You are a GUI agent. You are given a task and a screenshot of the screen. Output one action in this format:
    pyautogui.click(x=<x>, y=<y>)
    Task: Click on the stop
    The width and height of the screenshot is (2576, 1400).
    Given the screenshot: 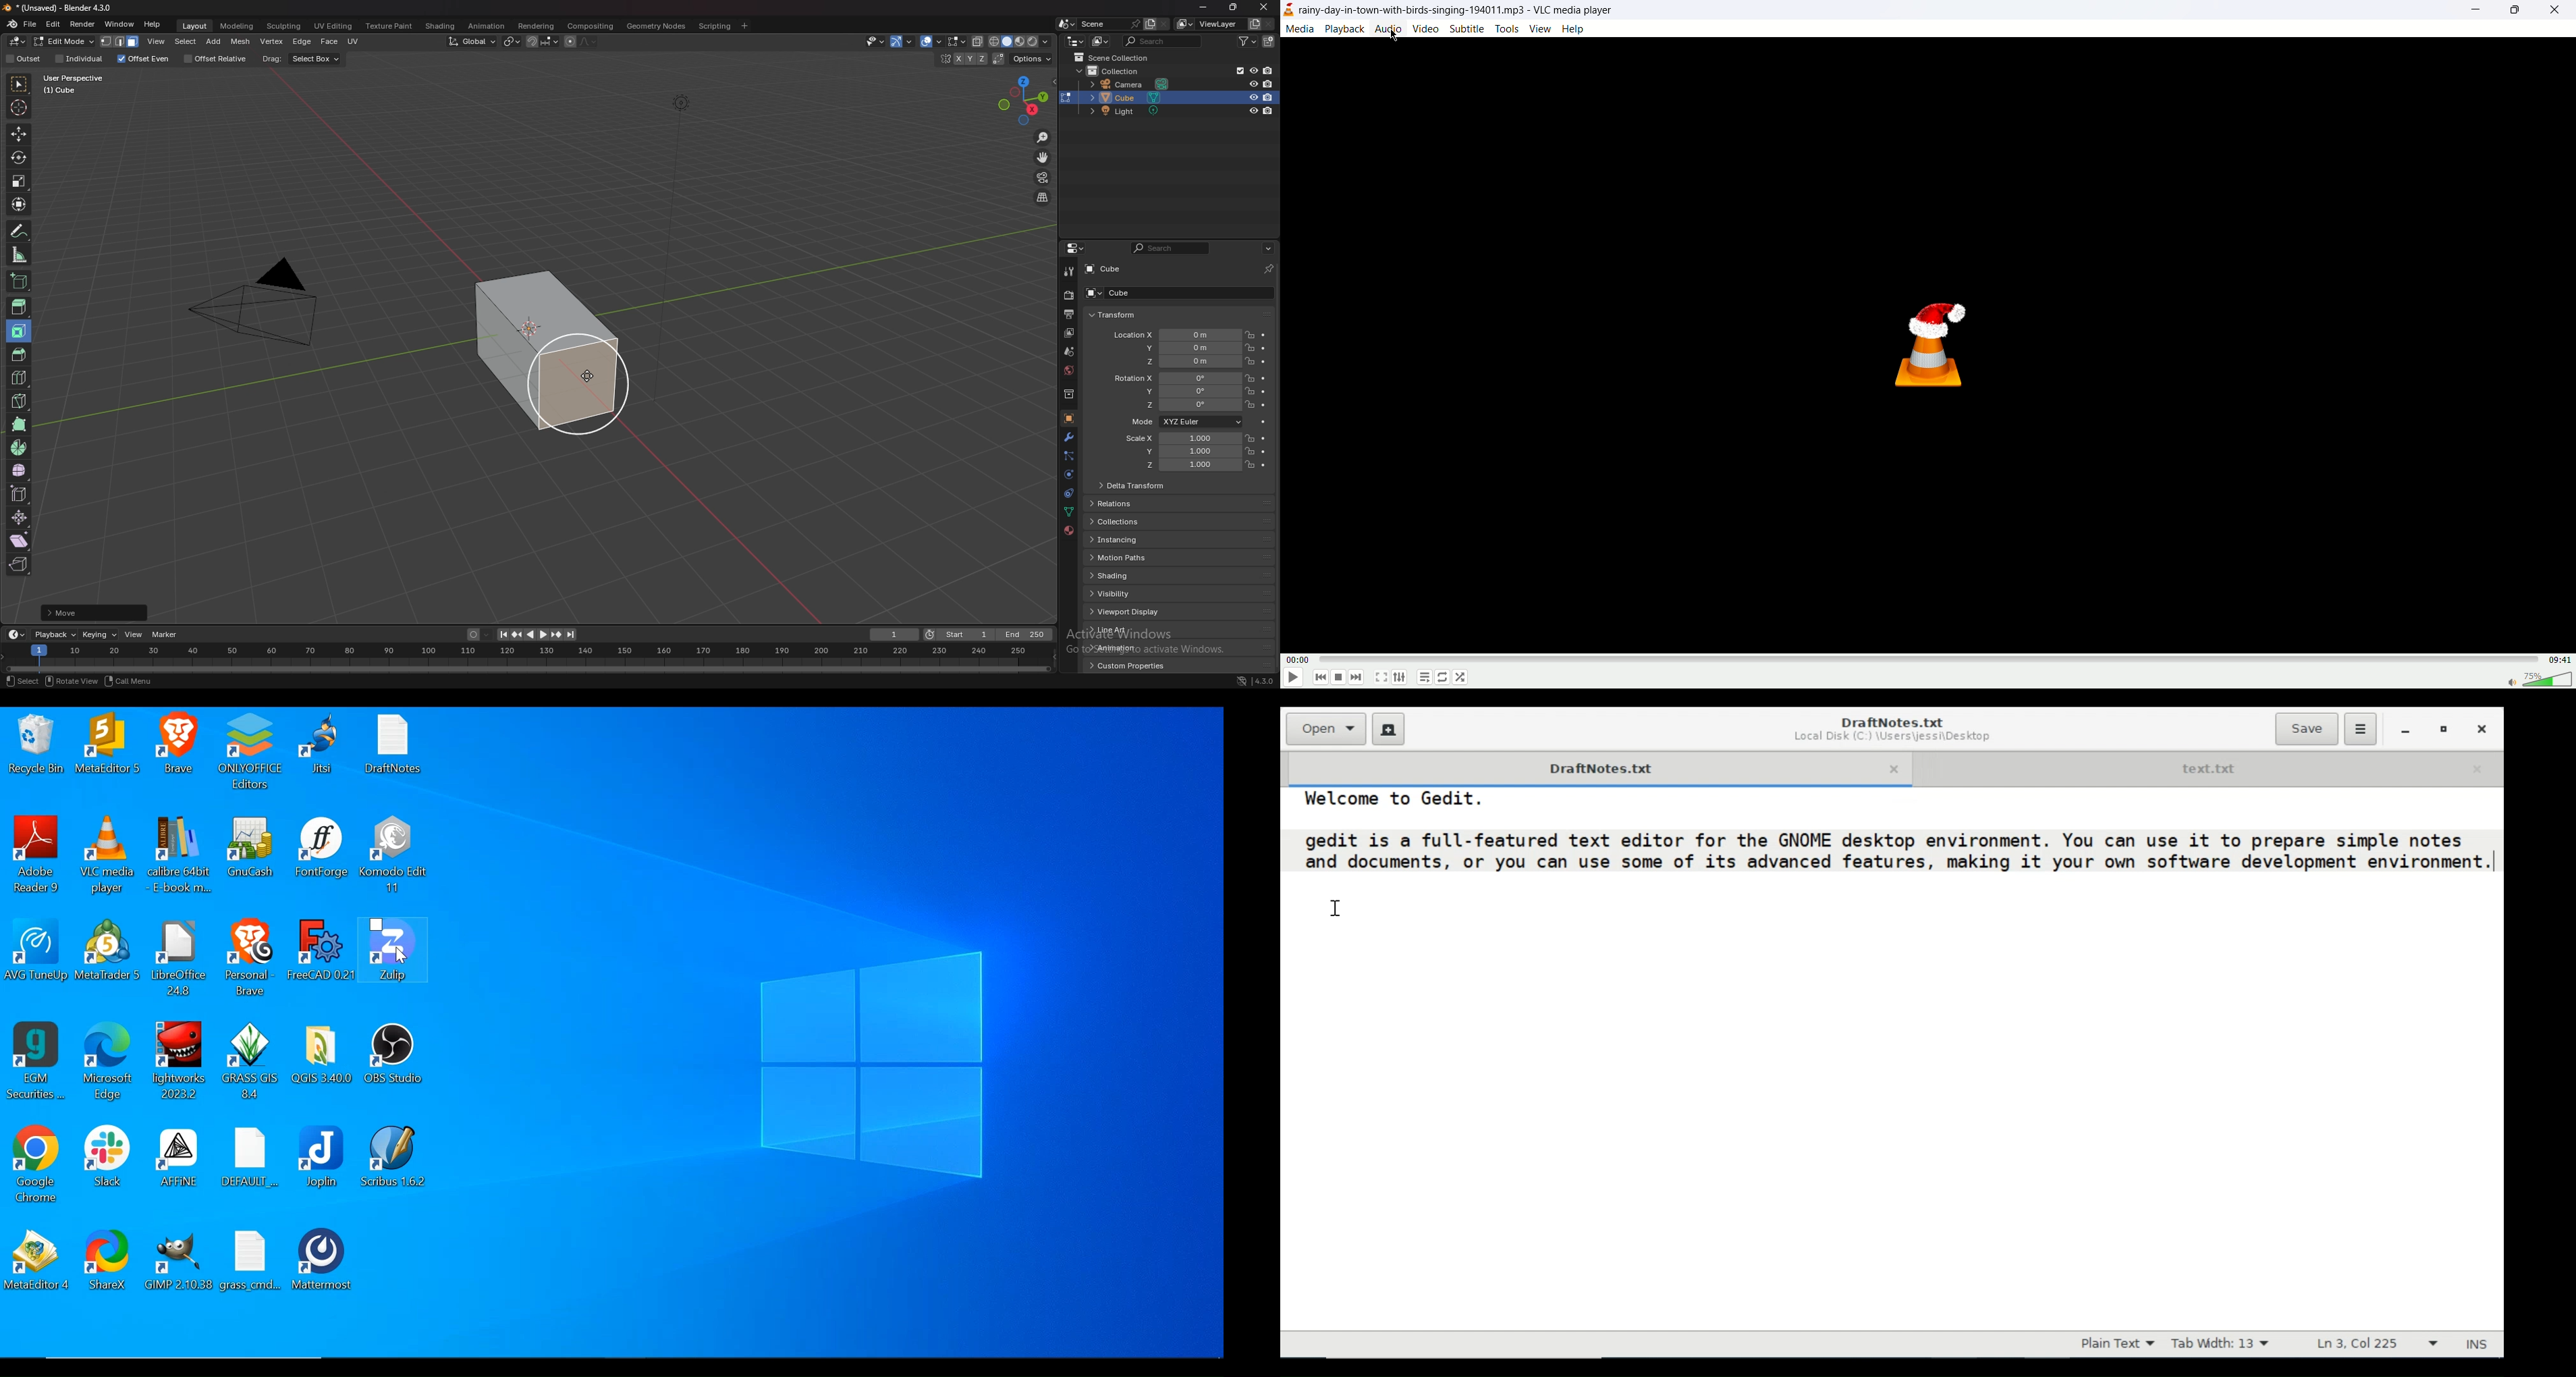 What is the action you would take?
    pyautogui.click(x=1339, y=677)
    